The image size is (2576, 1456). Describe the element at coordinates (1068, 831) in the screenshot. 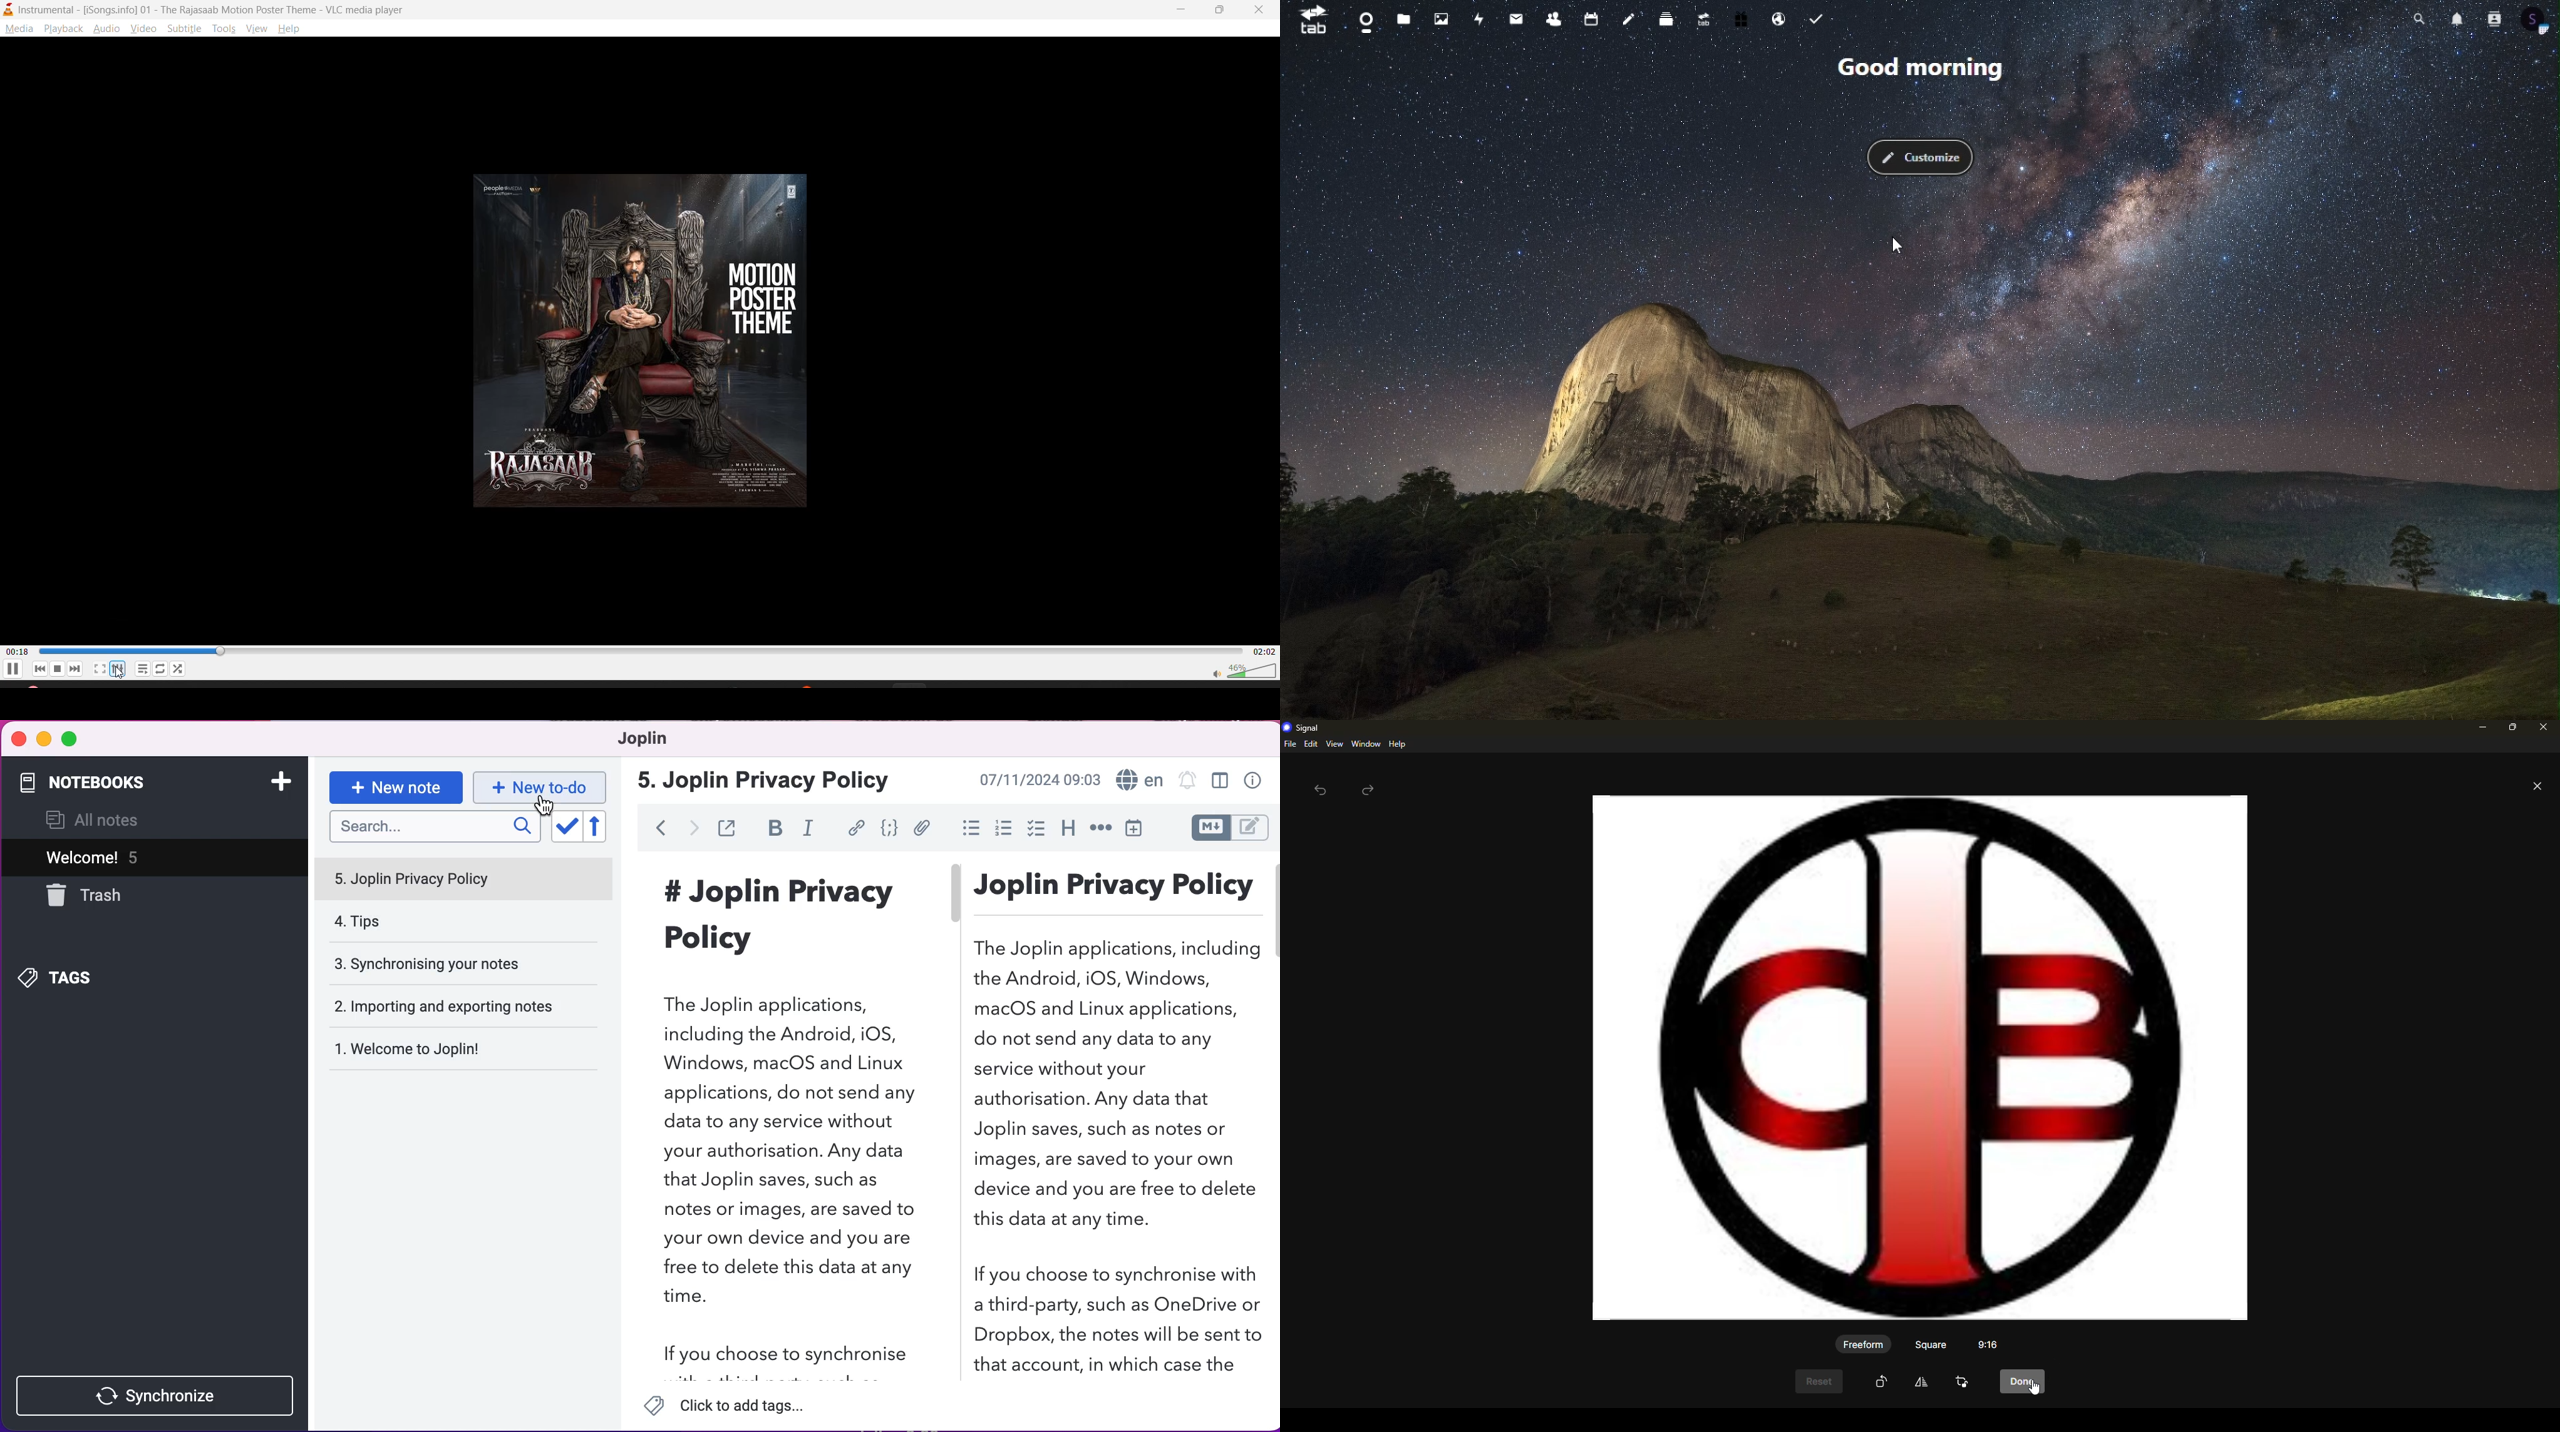

I see `heading` at that location.